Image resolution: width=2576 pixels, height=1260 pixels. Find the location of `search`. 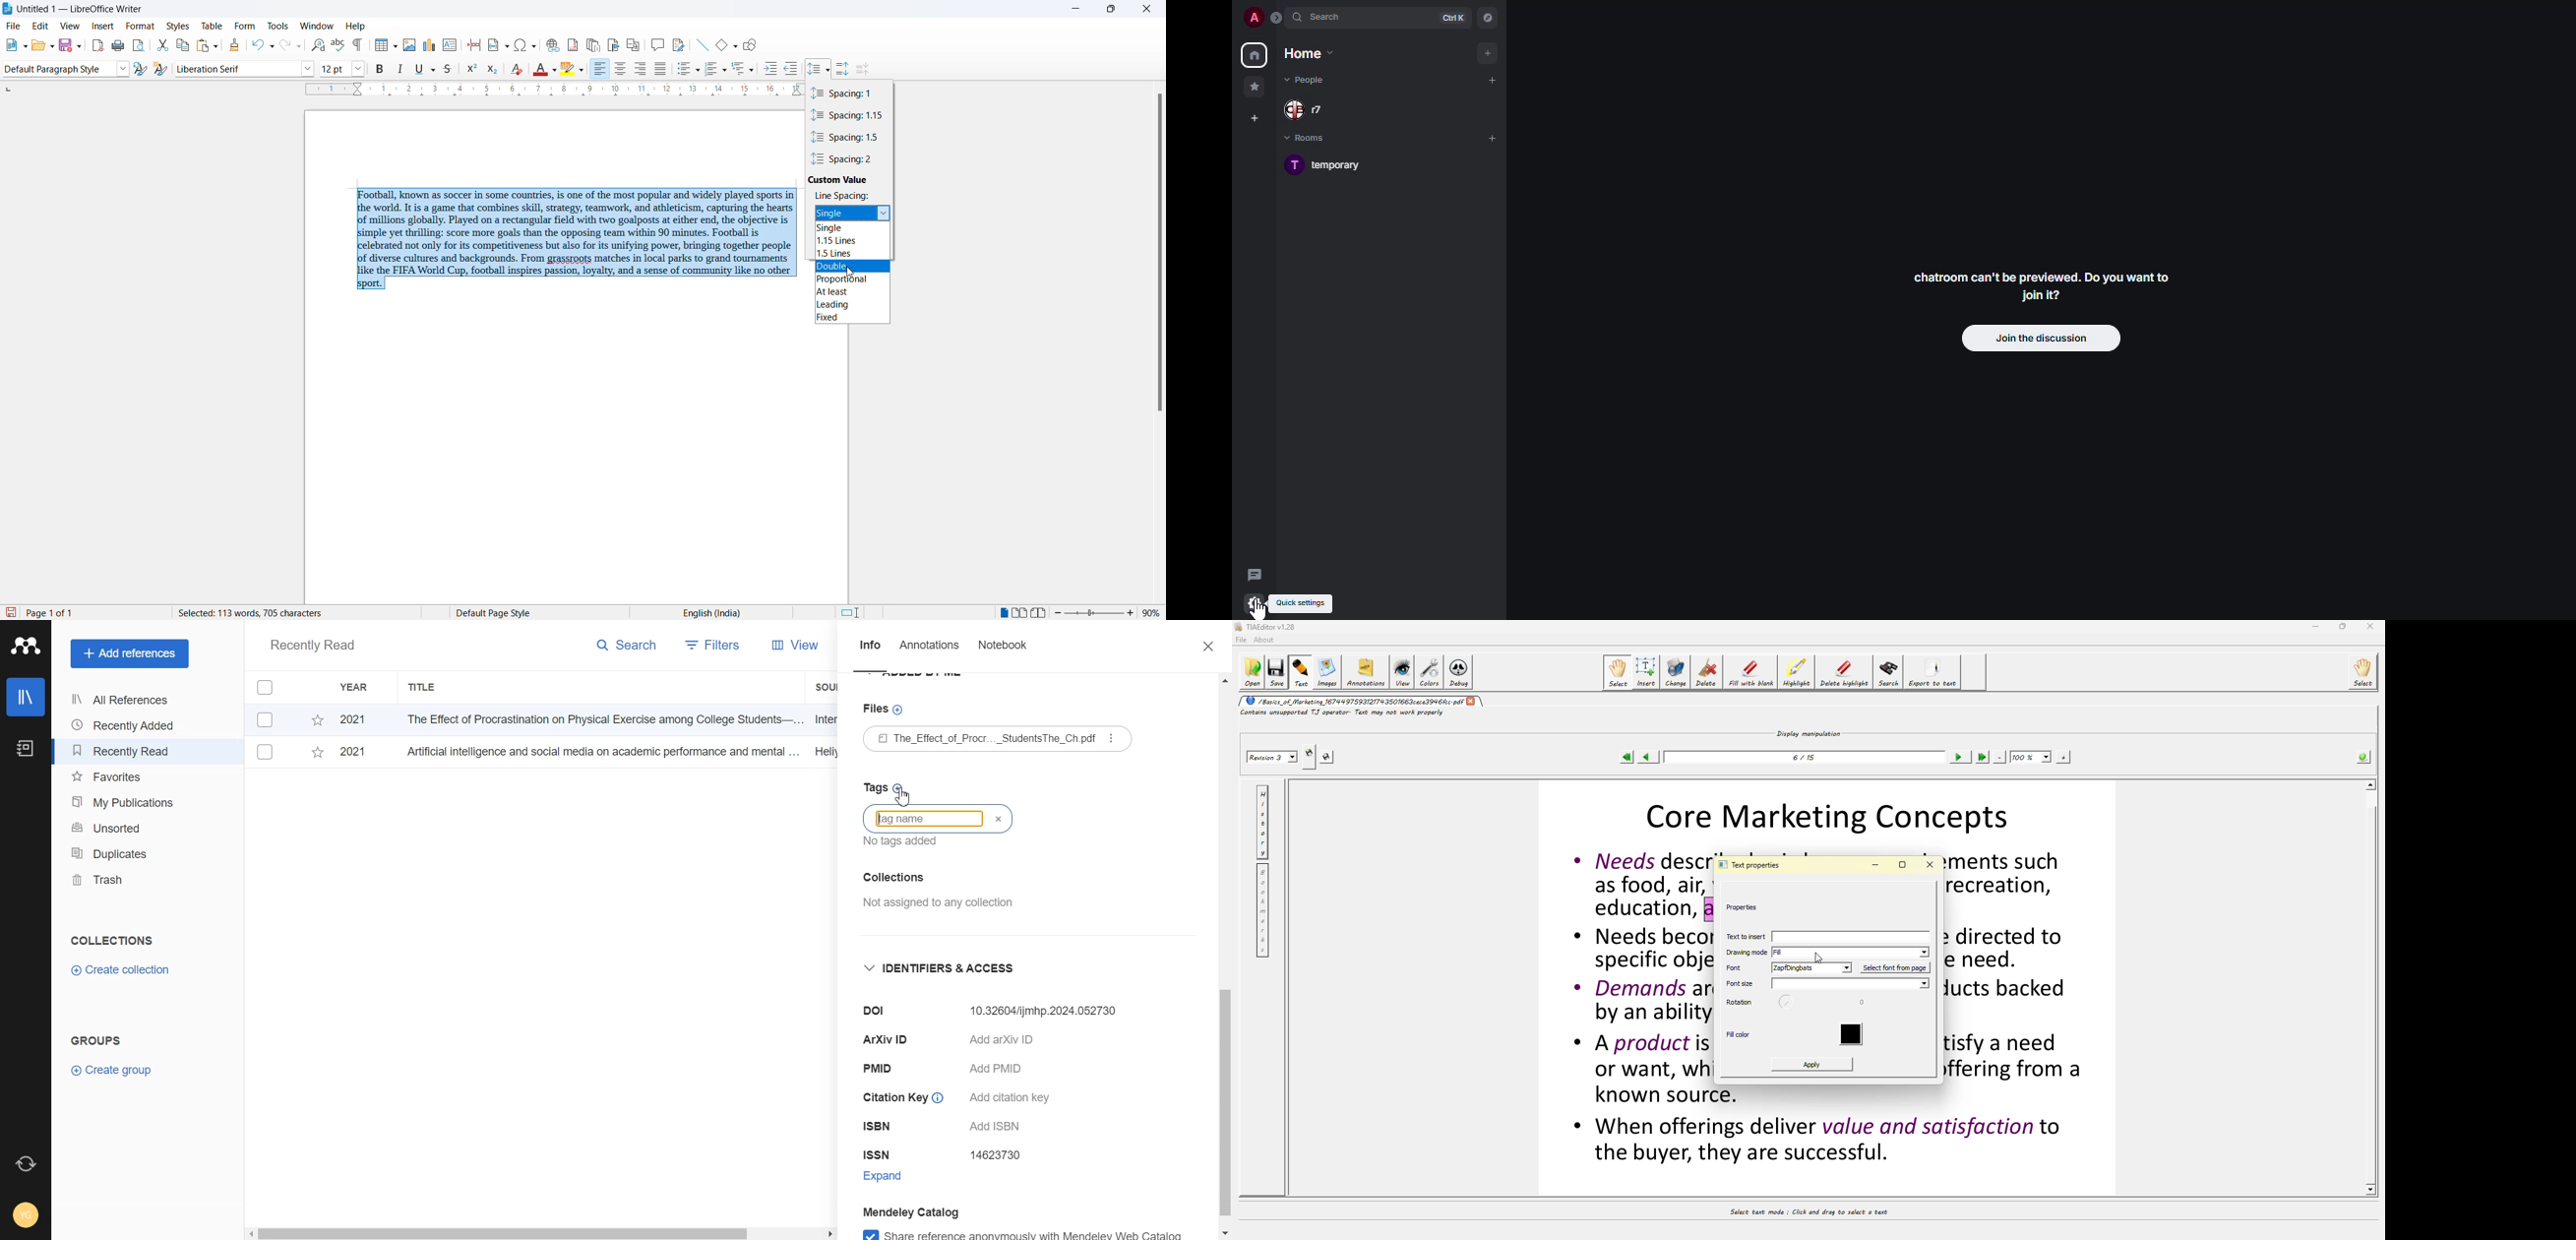

search is located at coordinates (1327, 19).